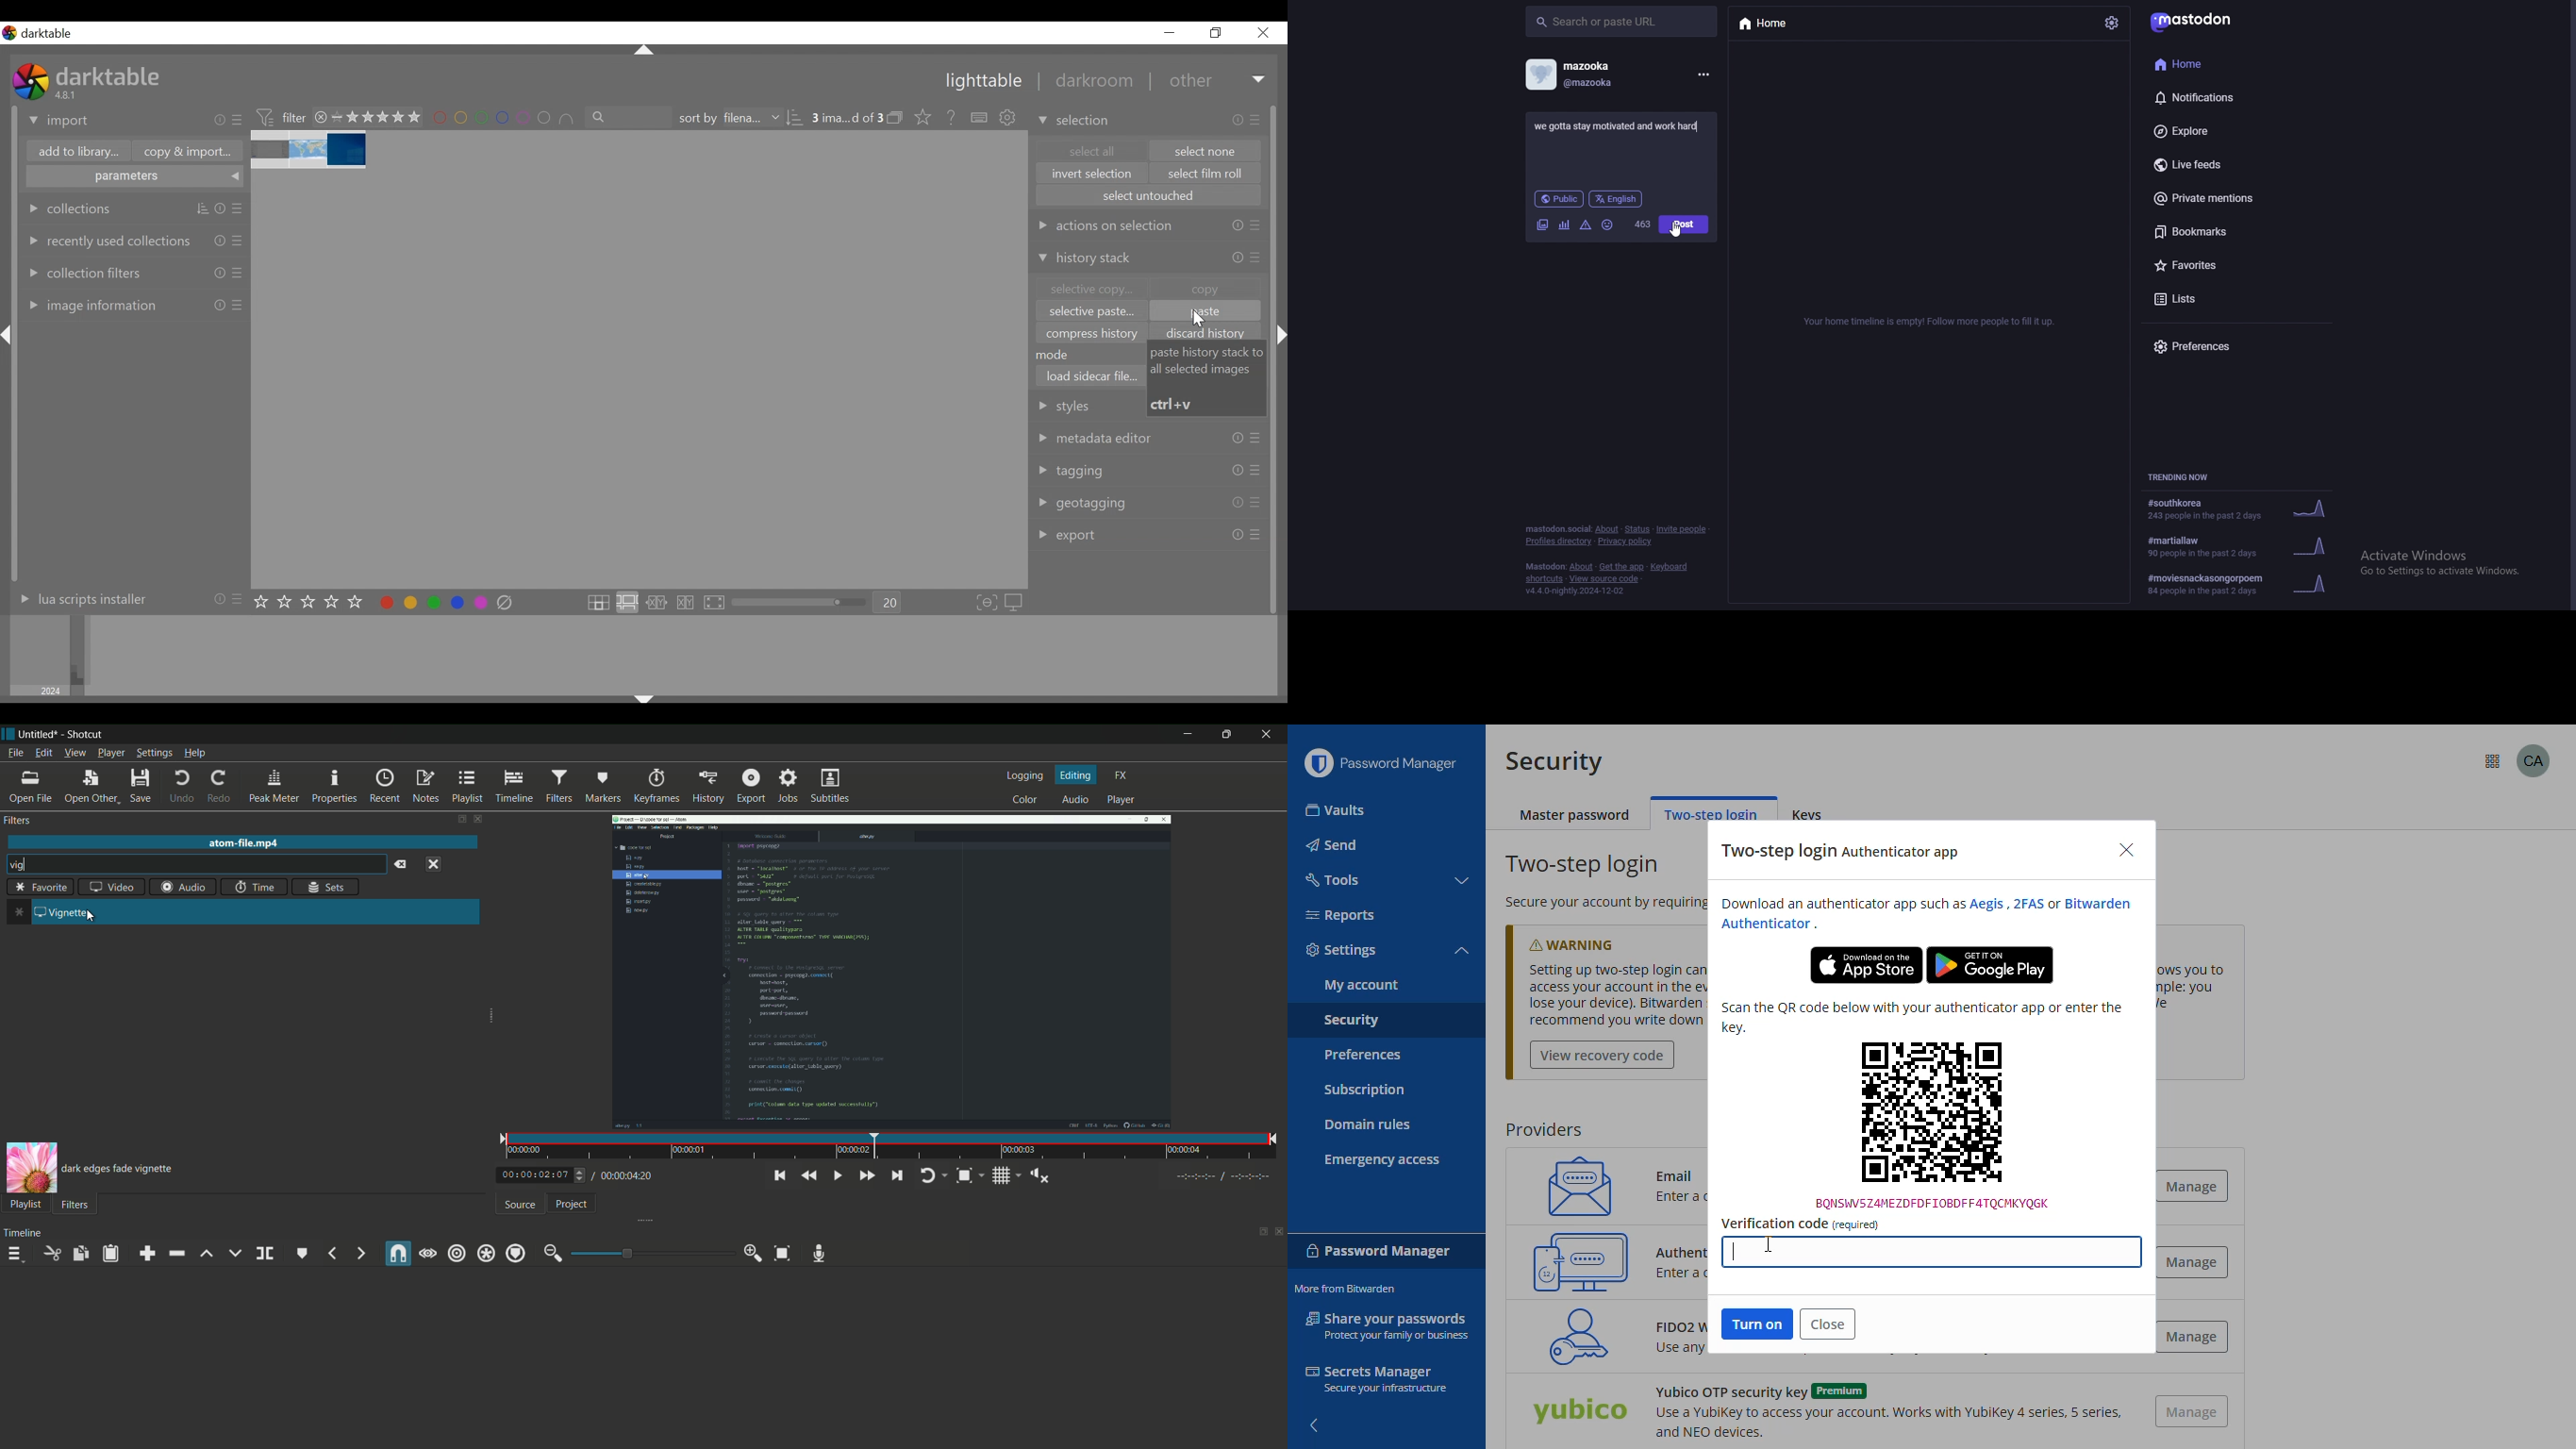 Image resolution: width=2576 pixels, height=1456 pixels. What do you see at coordinates (76, 153) in the screenshot?
I see `add to library` at bounding box center [76, 153].